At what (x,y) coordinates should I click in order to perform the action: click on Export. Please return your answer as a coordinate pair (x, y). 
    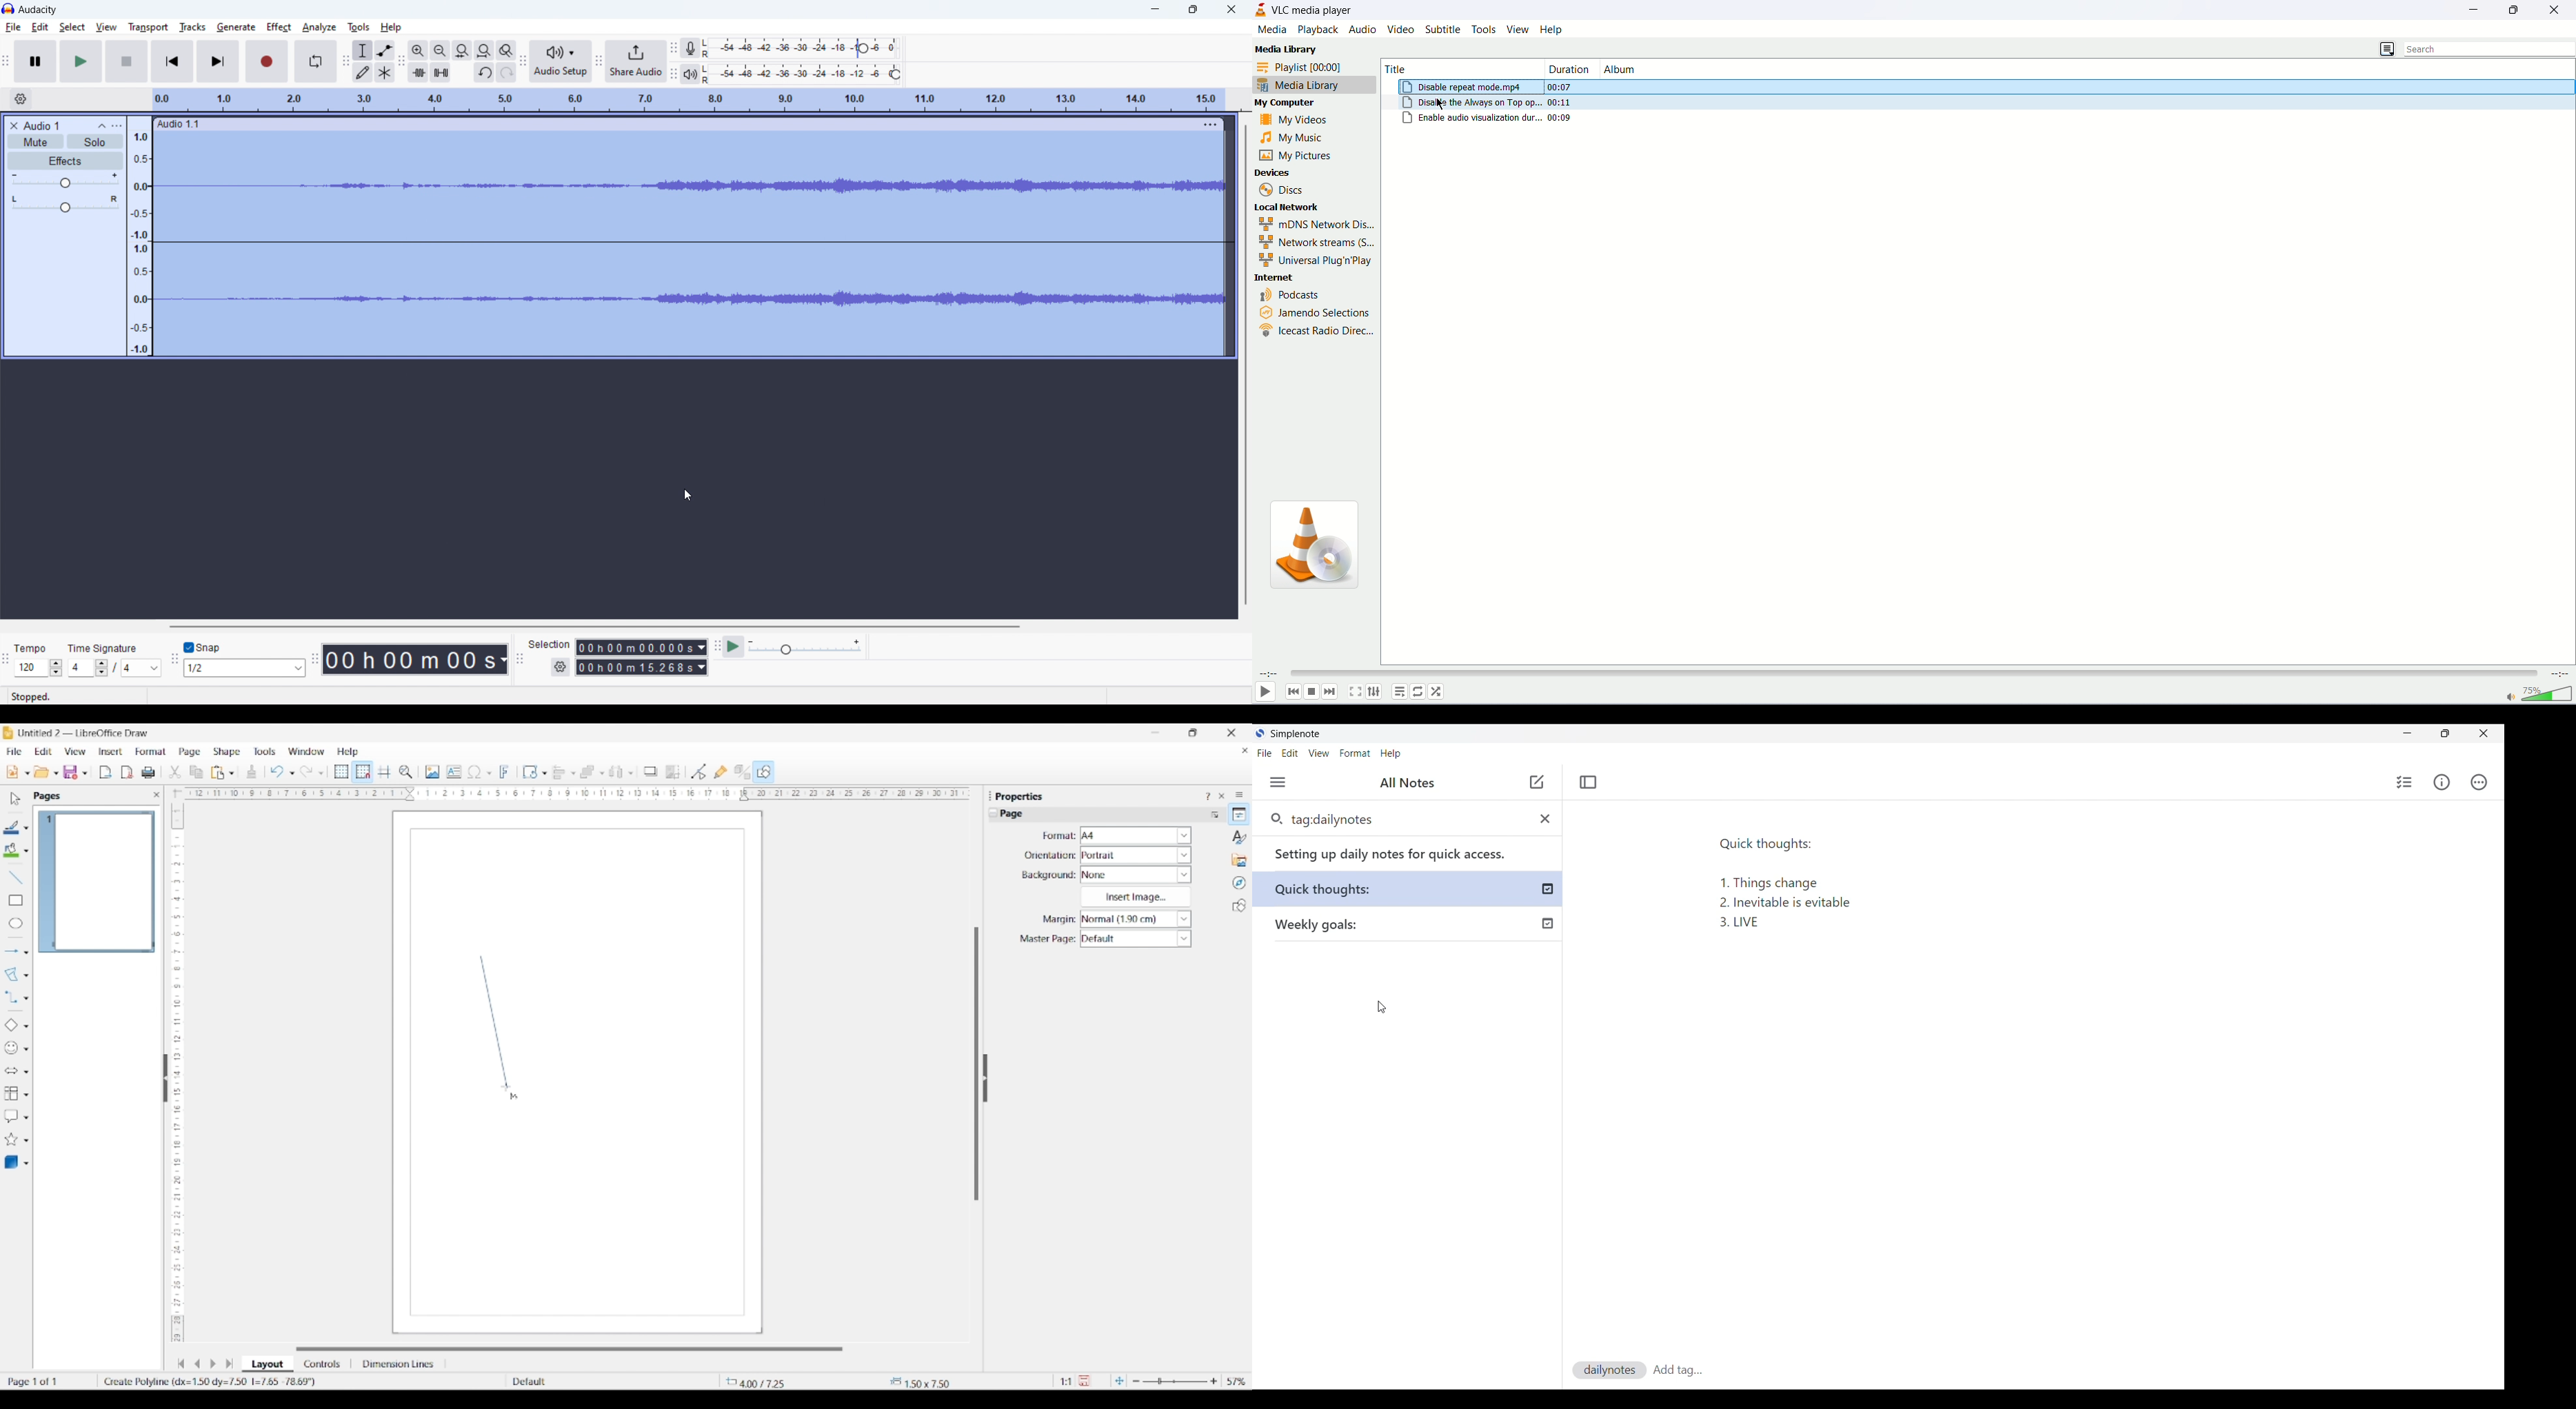
    Looking at the image, I should click on (106, 772).